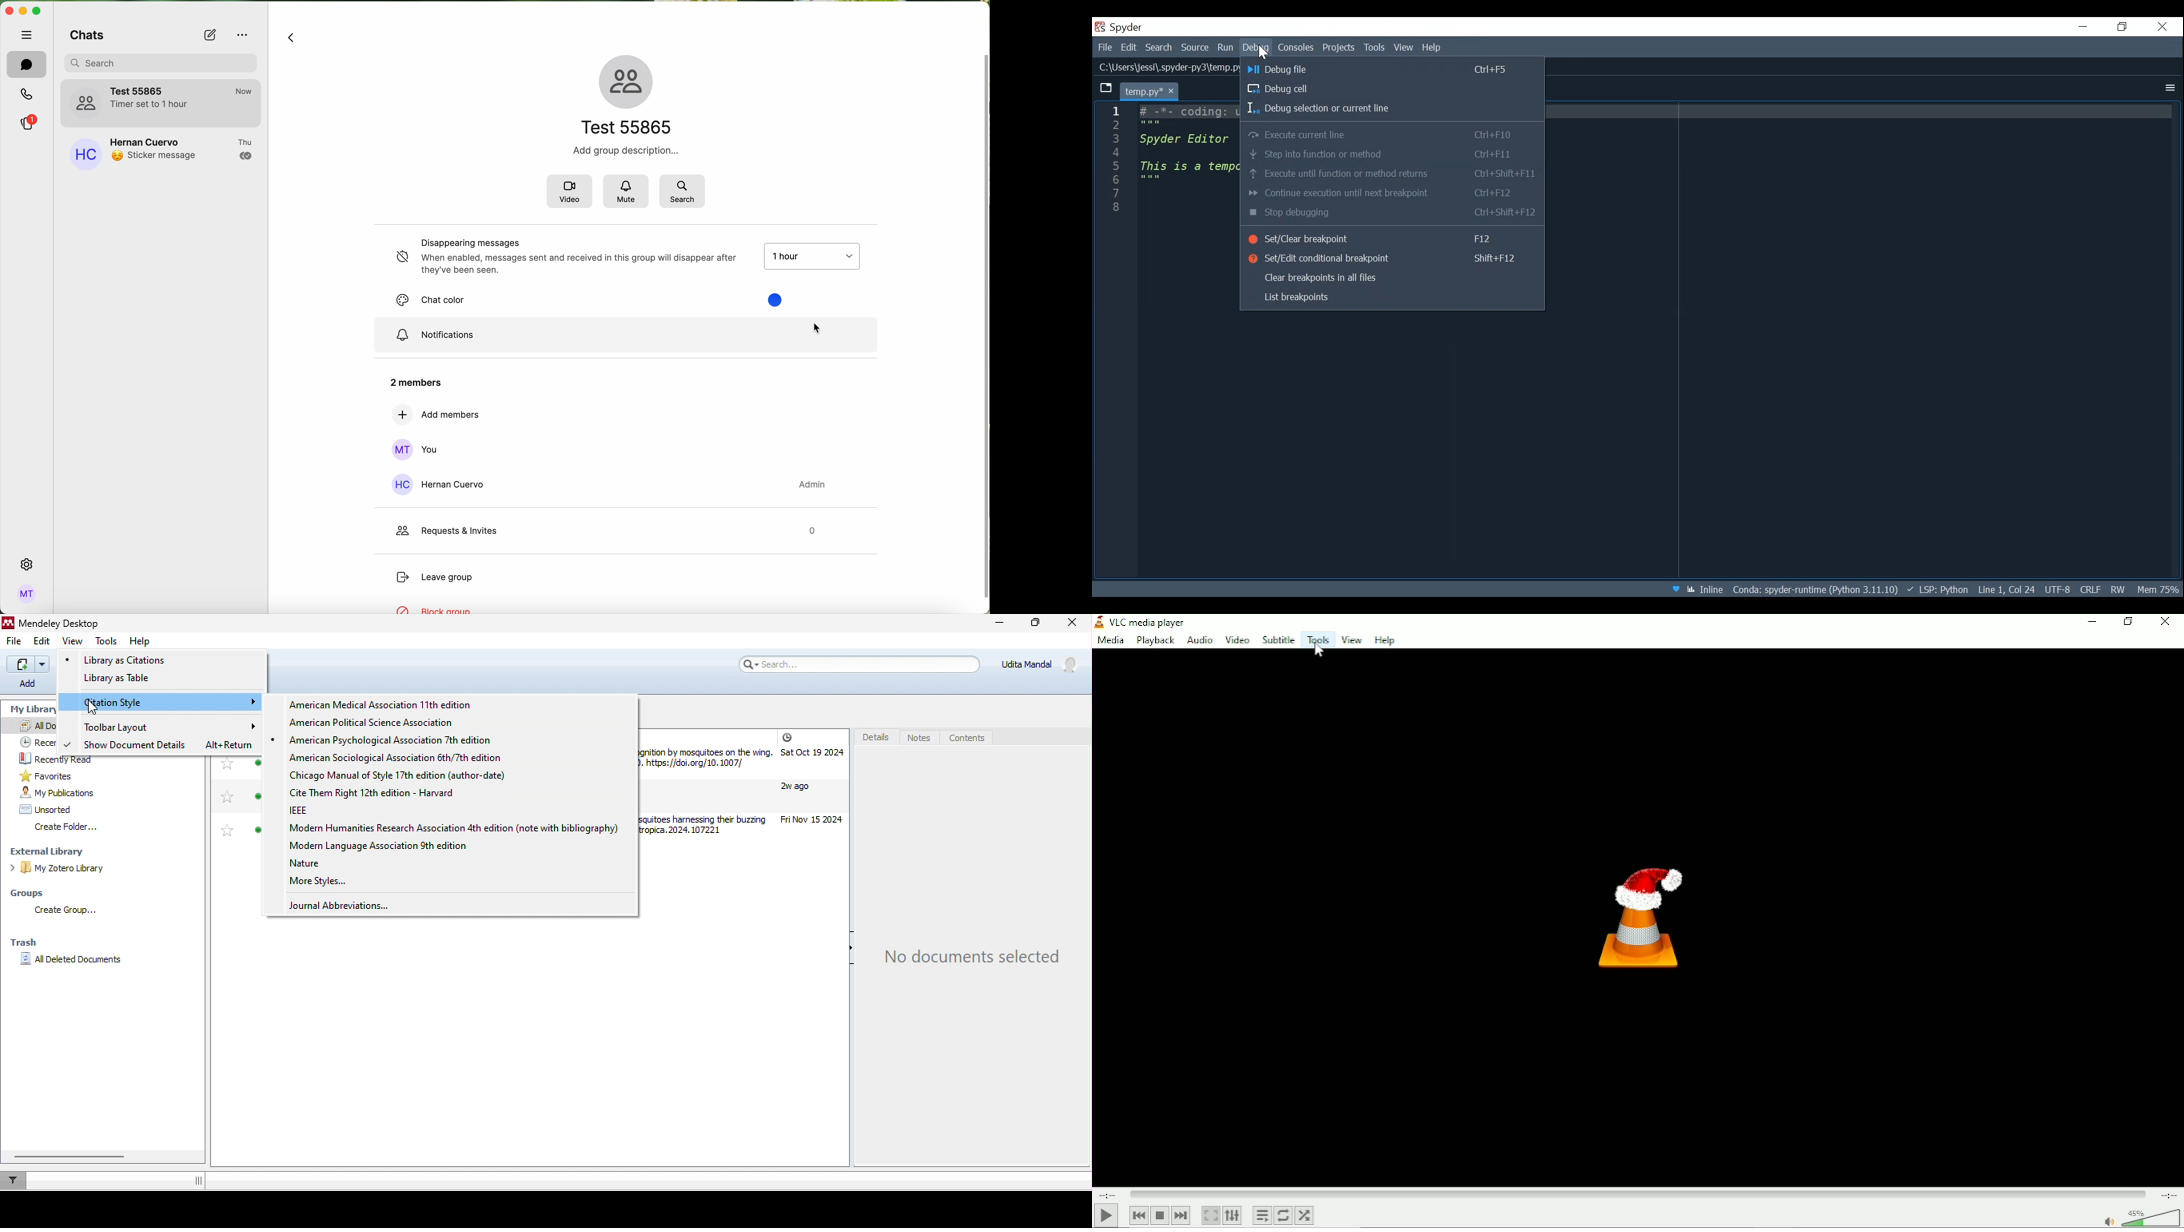 The height and width of the screenshot is (1232, 2184). What do you see at coordinates (1149, 92) in the screenshot?
I see `Current tab` at bounding box center [1149, 92].